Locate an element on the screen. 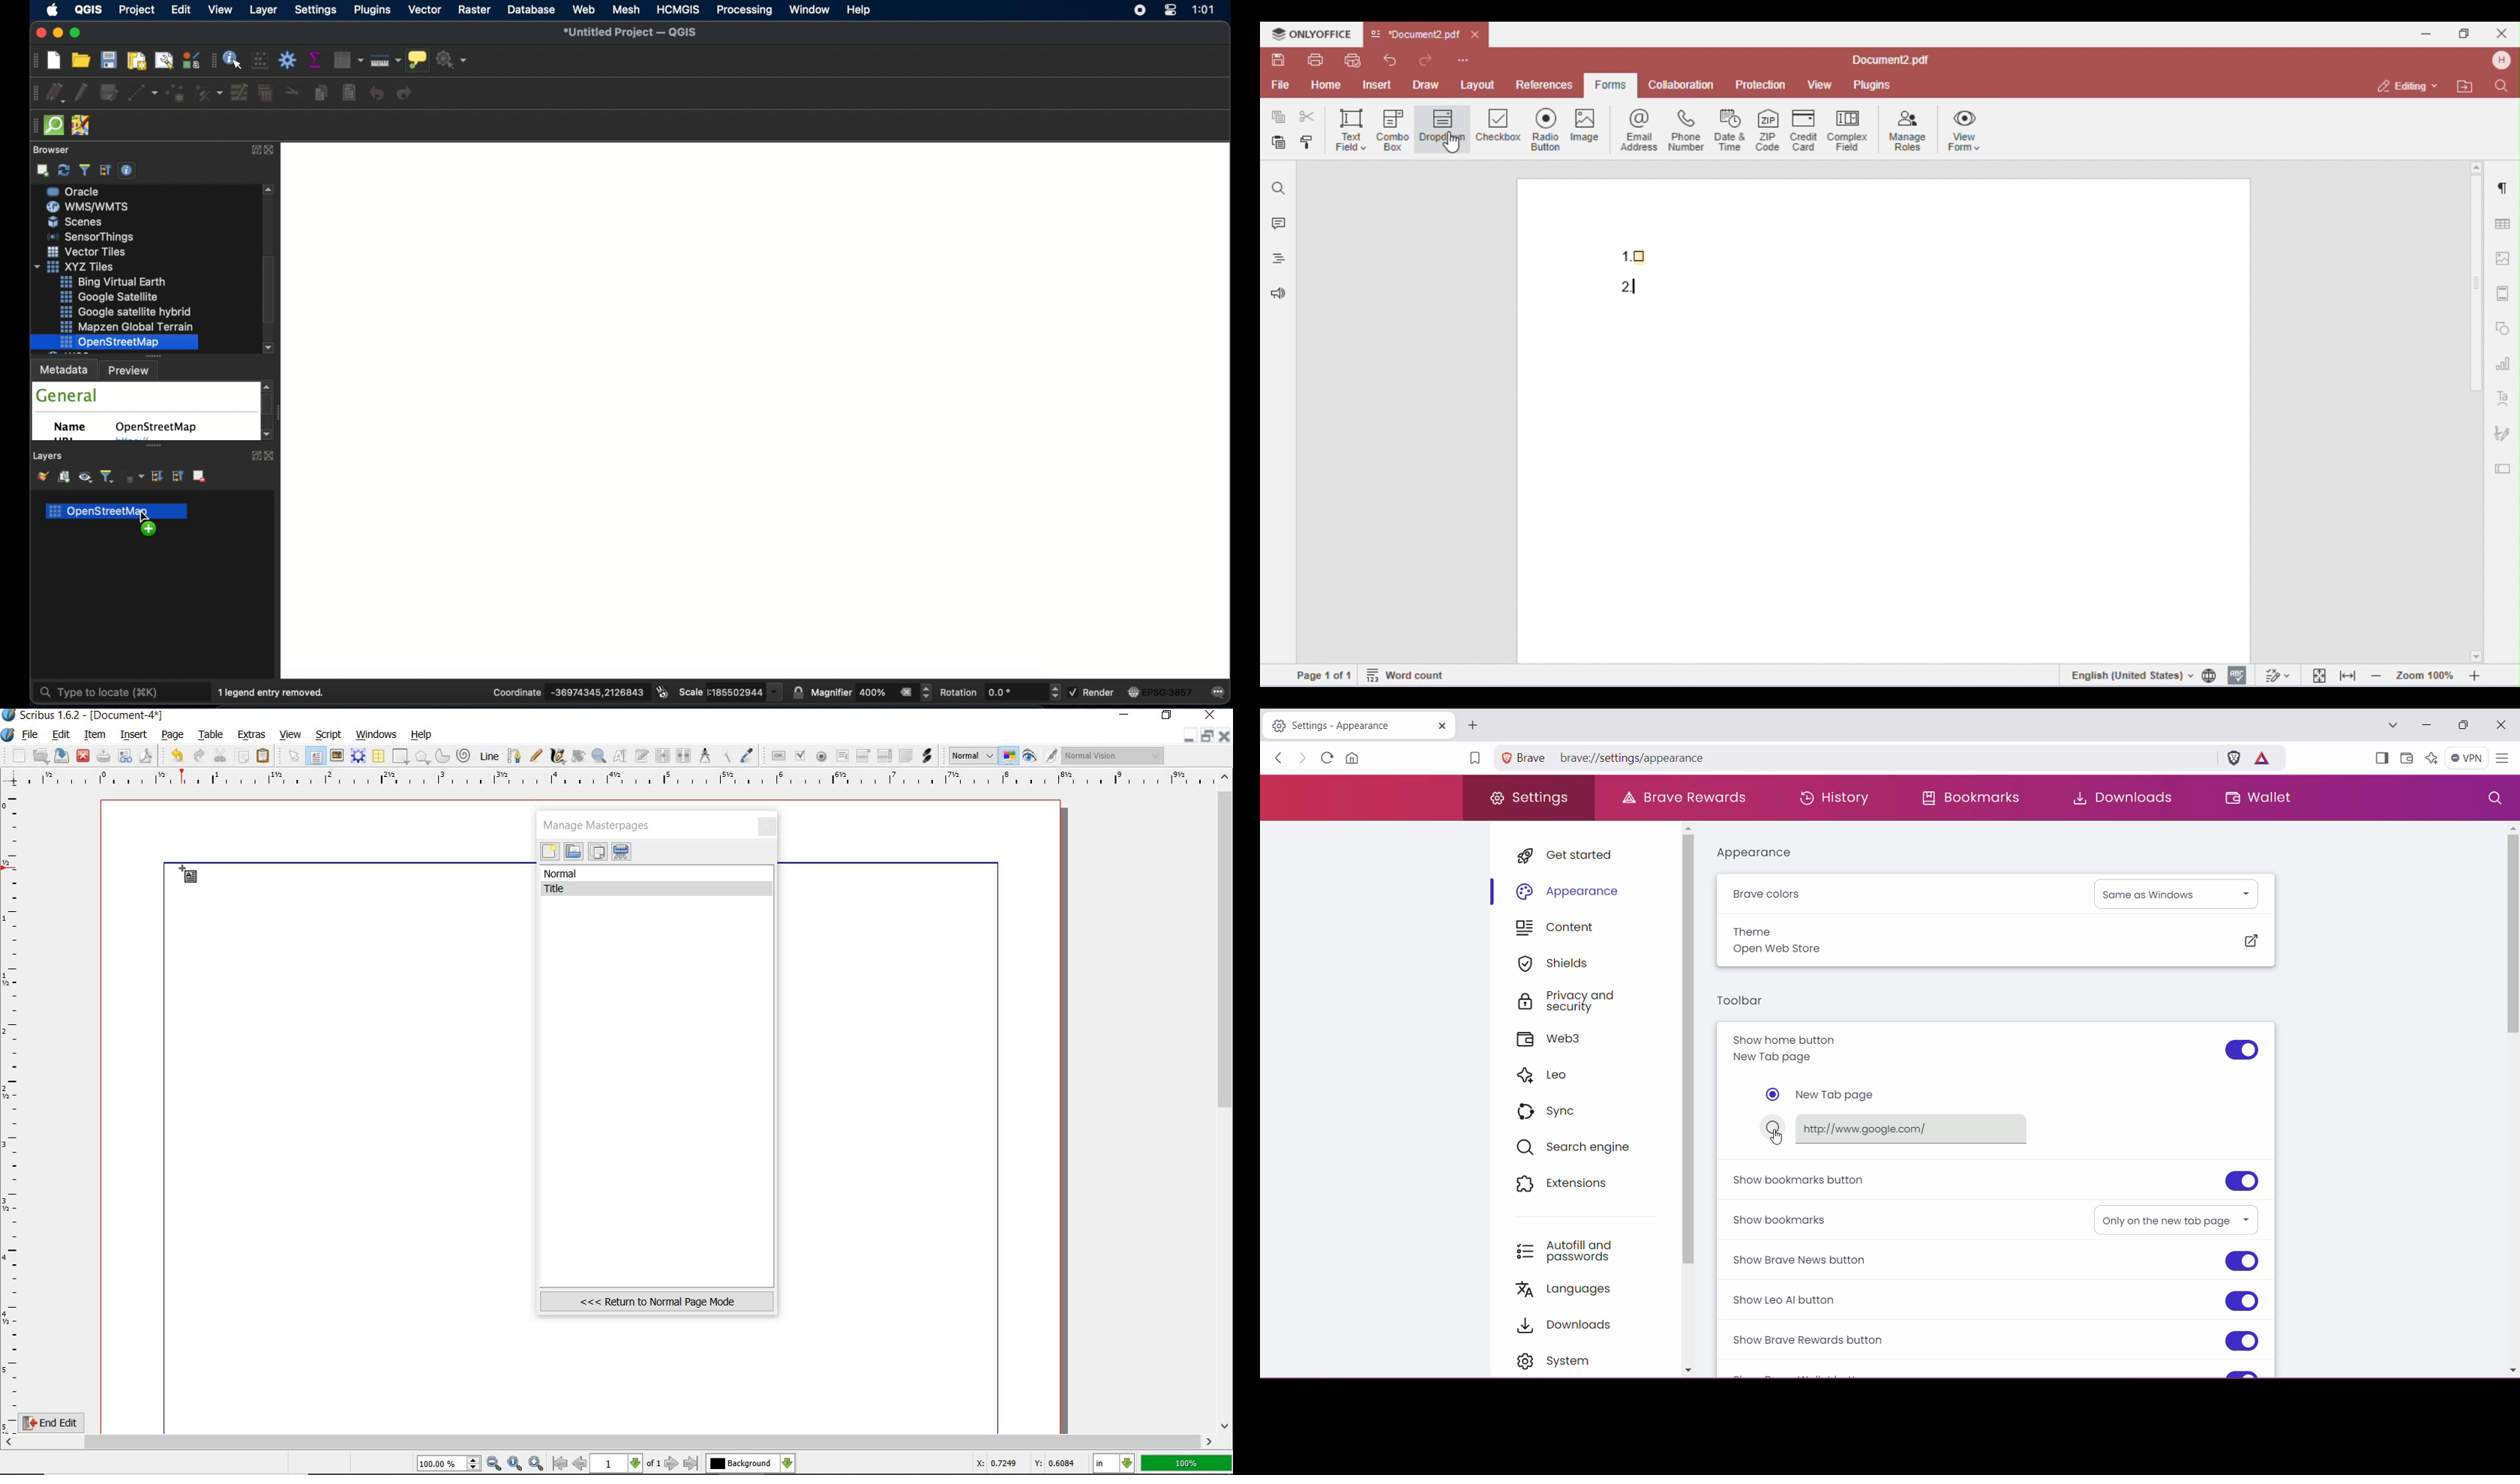  redo is located at coordinates (406, 94).